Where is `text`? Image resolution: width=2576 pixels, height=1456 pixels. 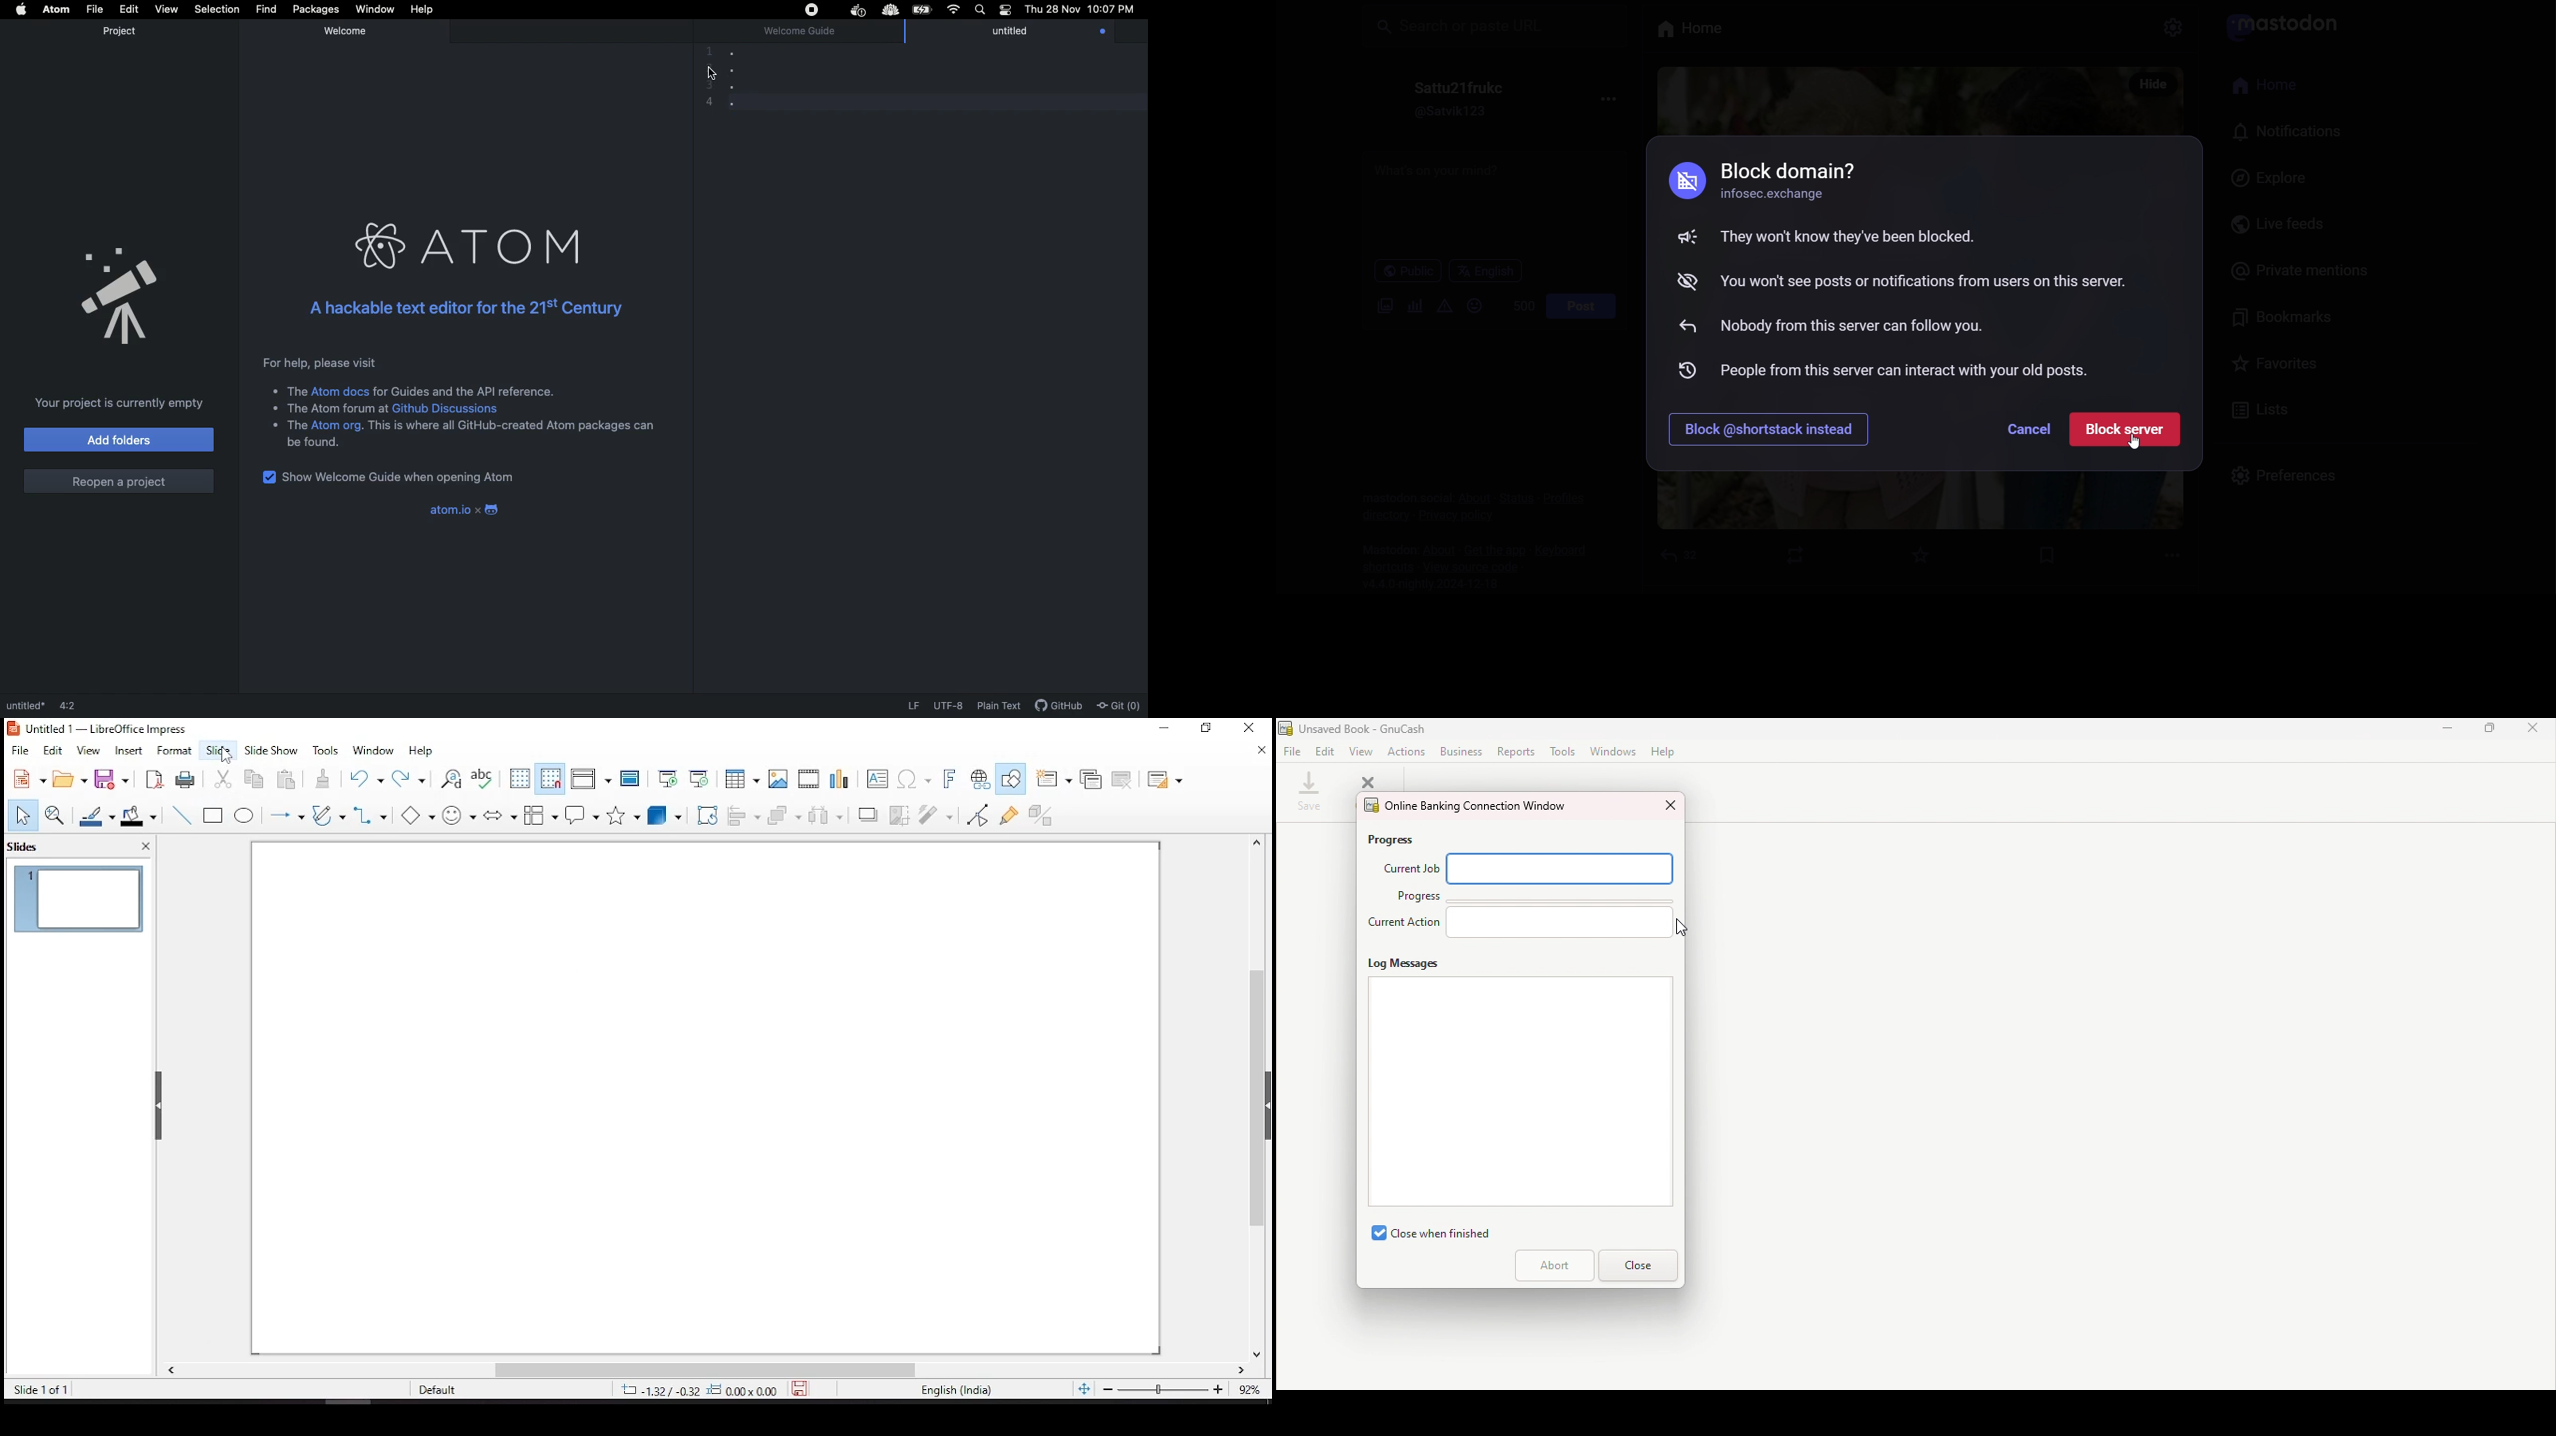 text is located at coordinates (316, 443).